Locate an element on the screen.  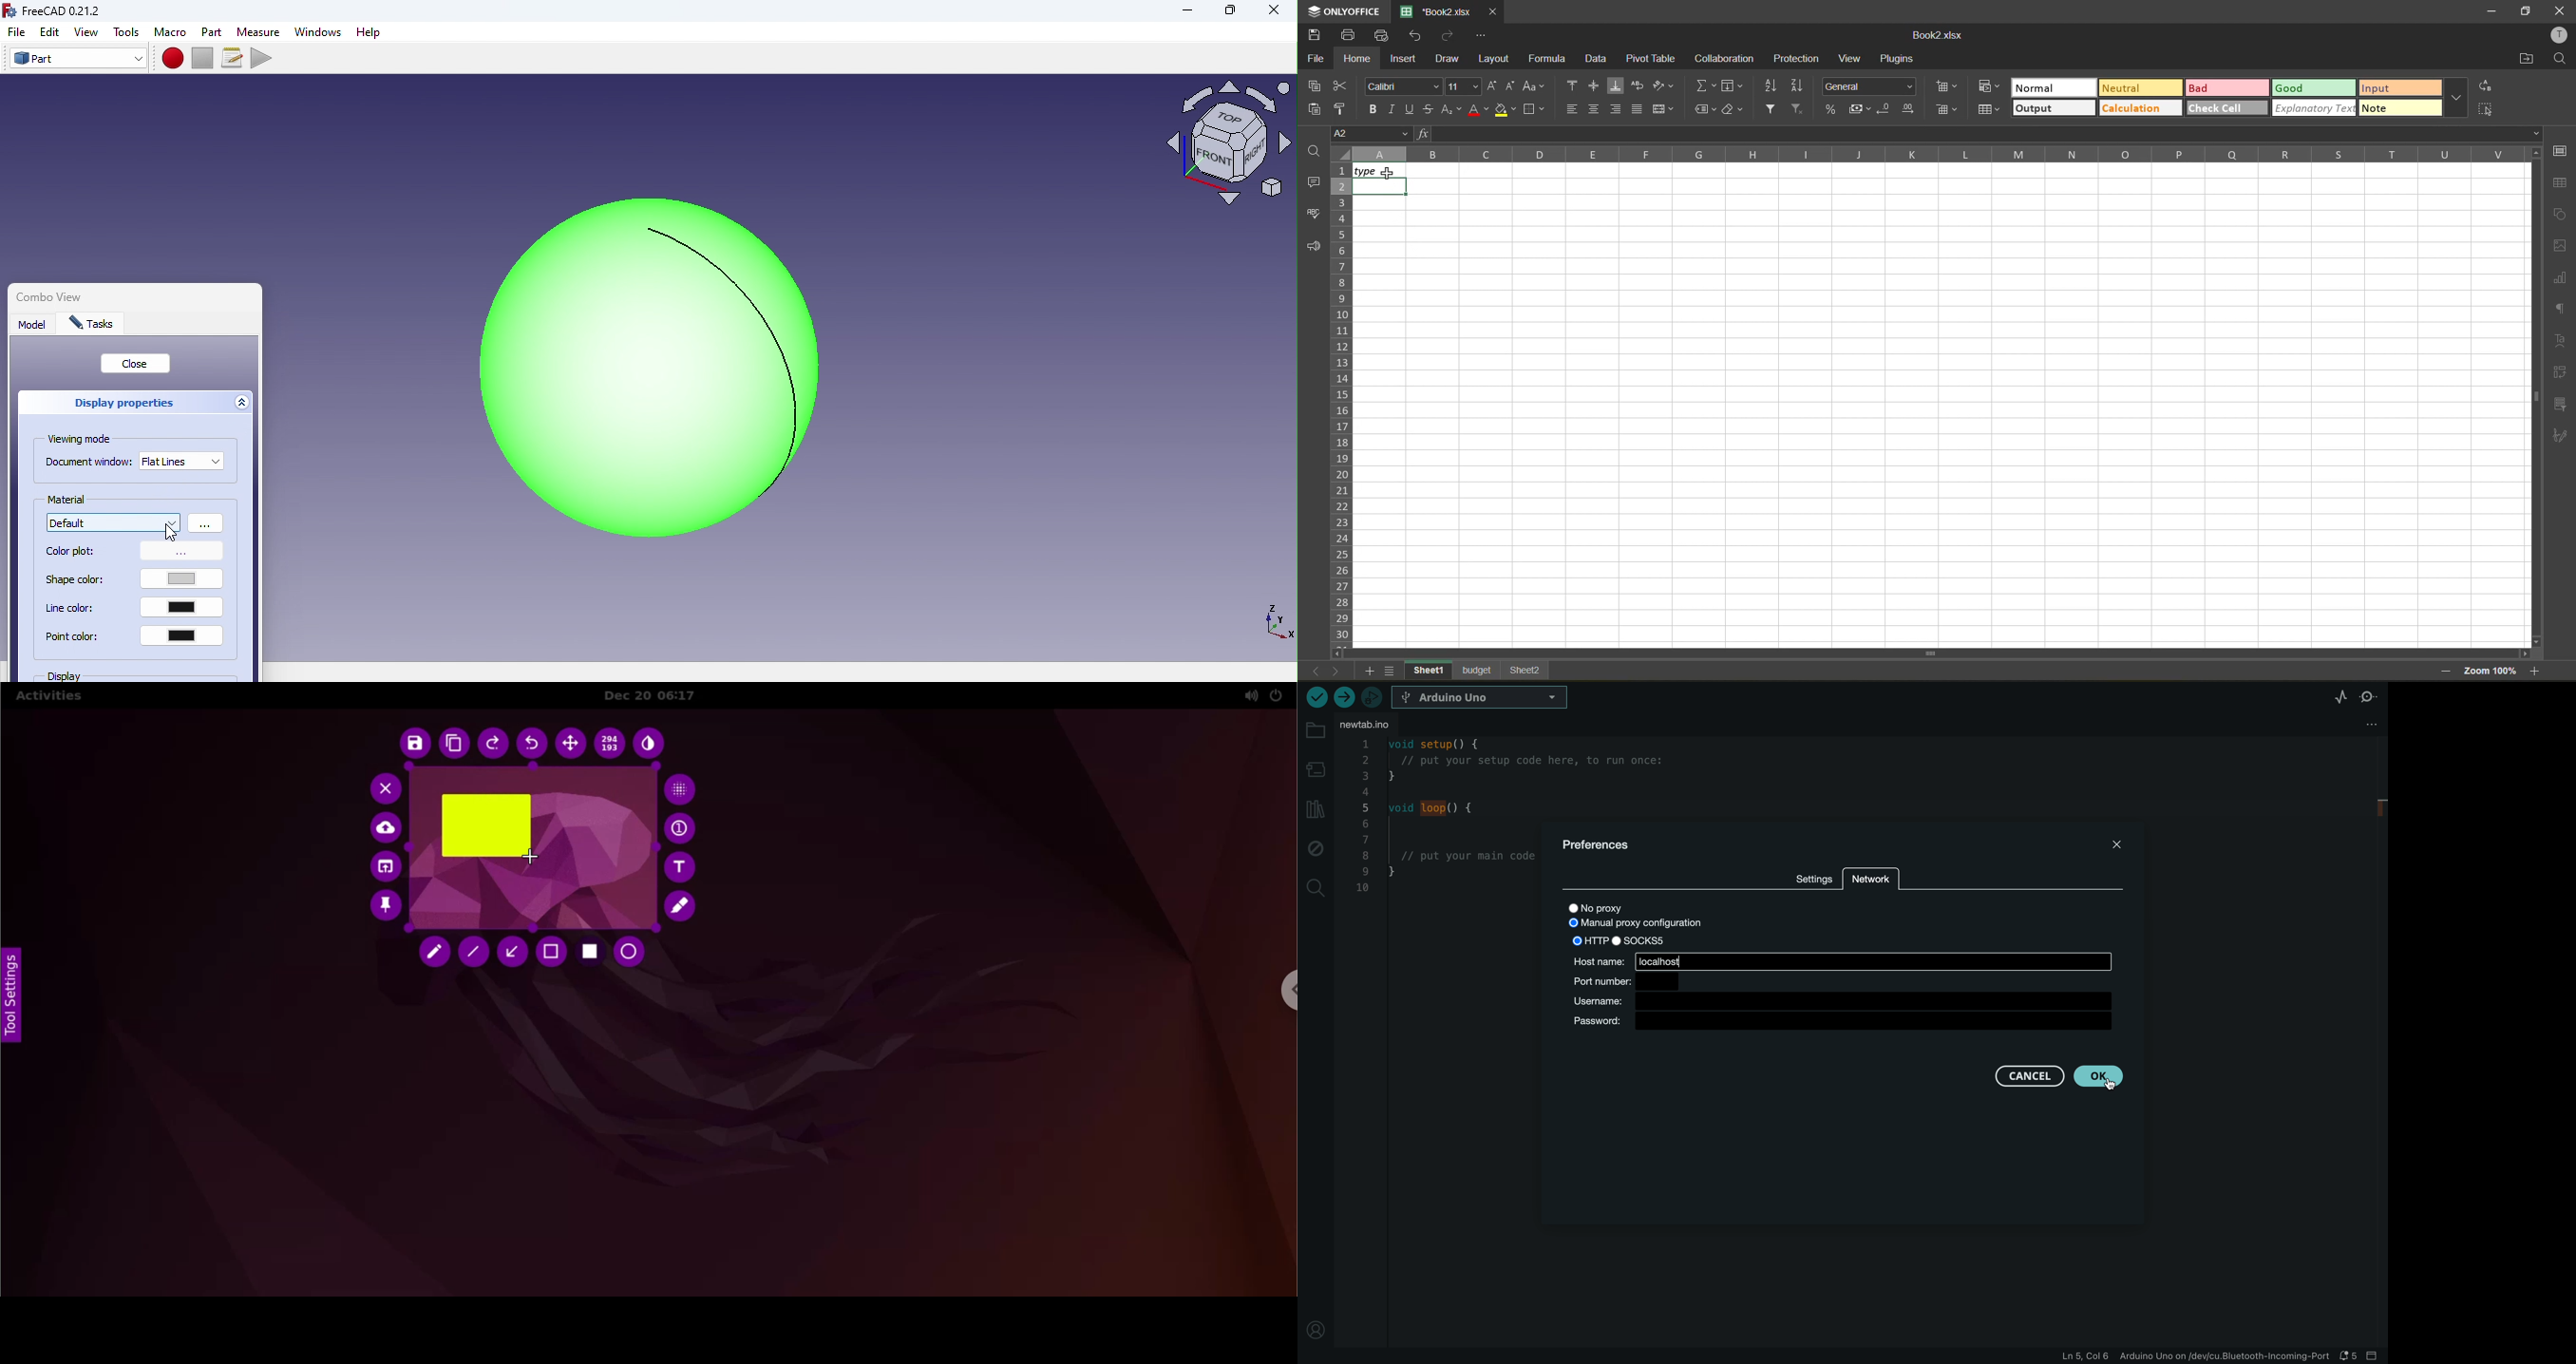
pixellete is located at coordinates (681, 788).